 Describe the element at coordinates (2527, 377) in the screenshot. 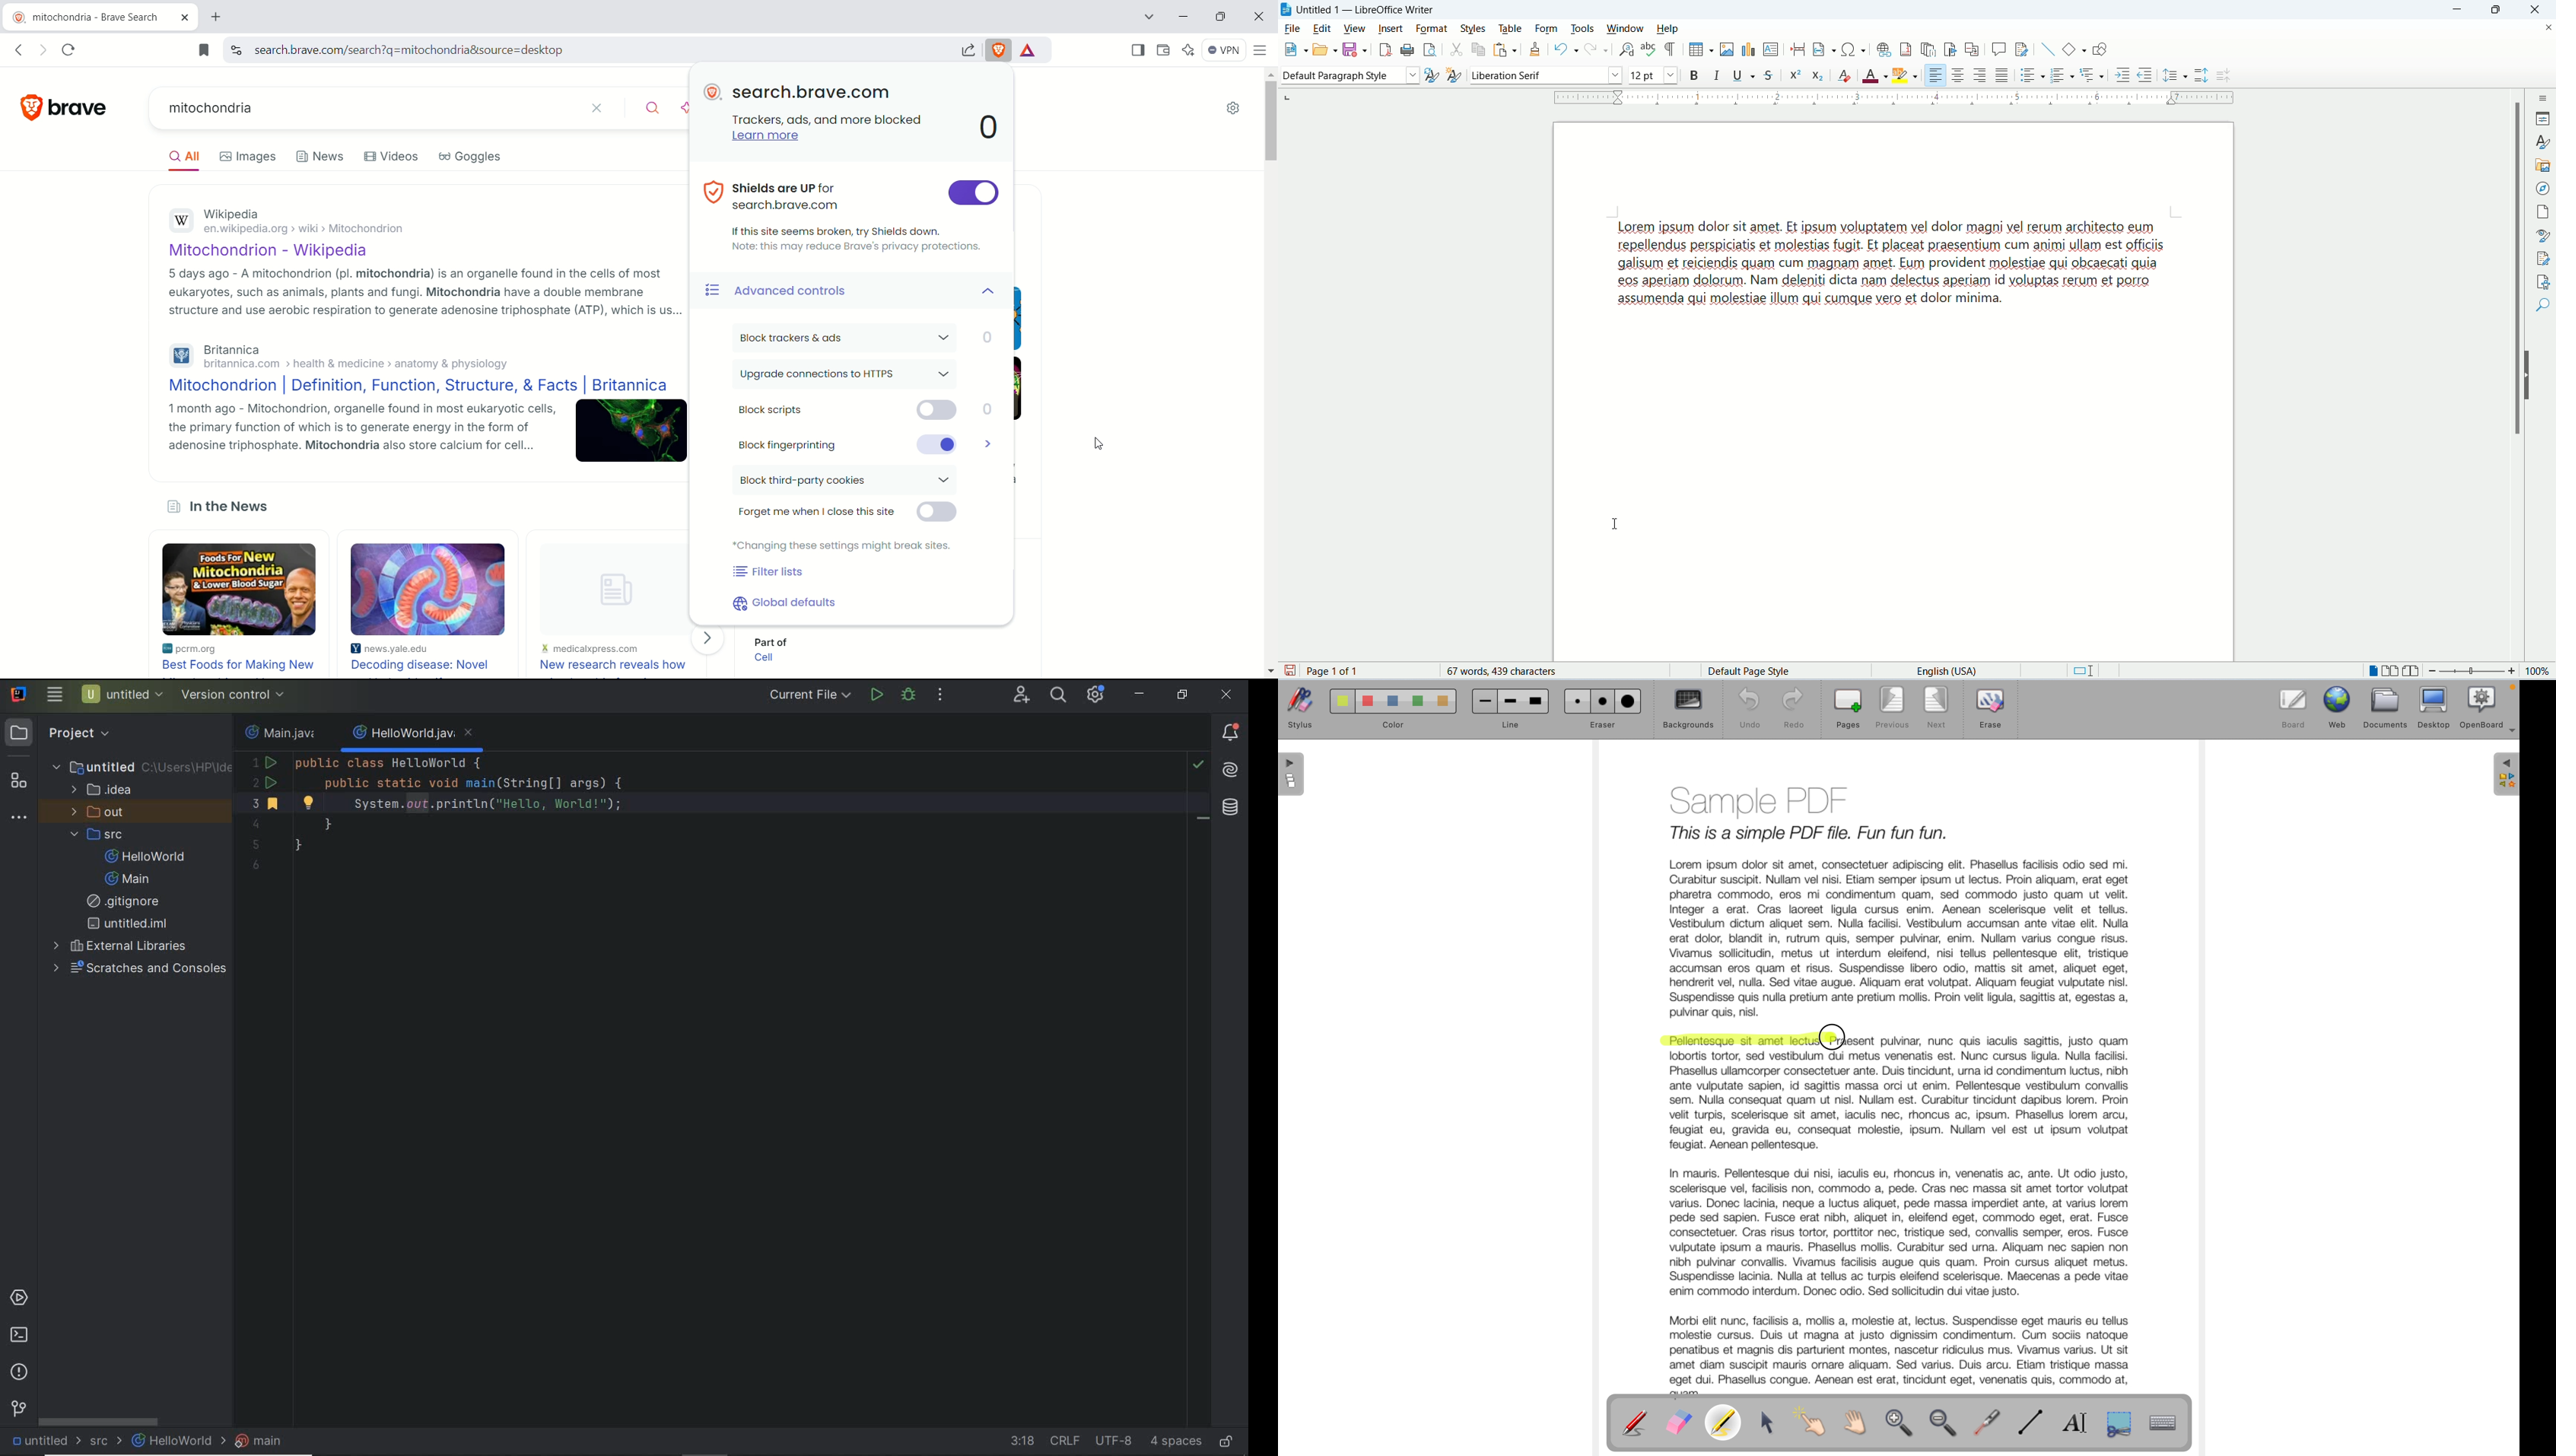

I see `hide` at that location.